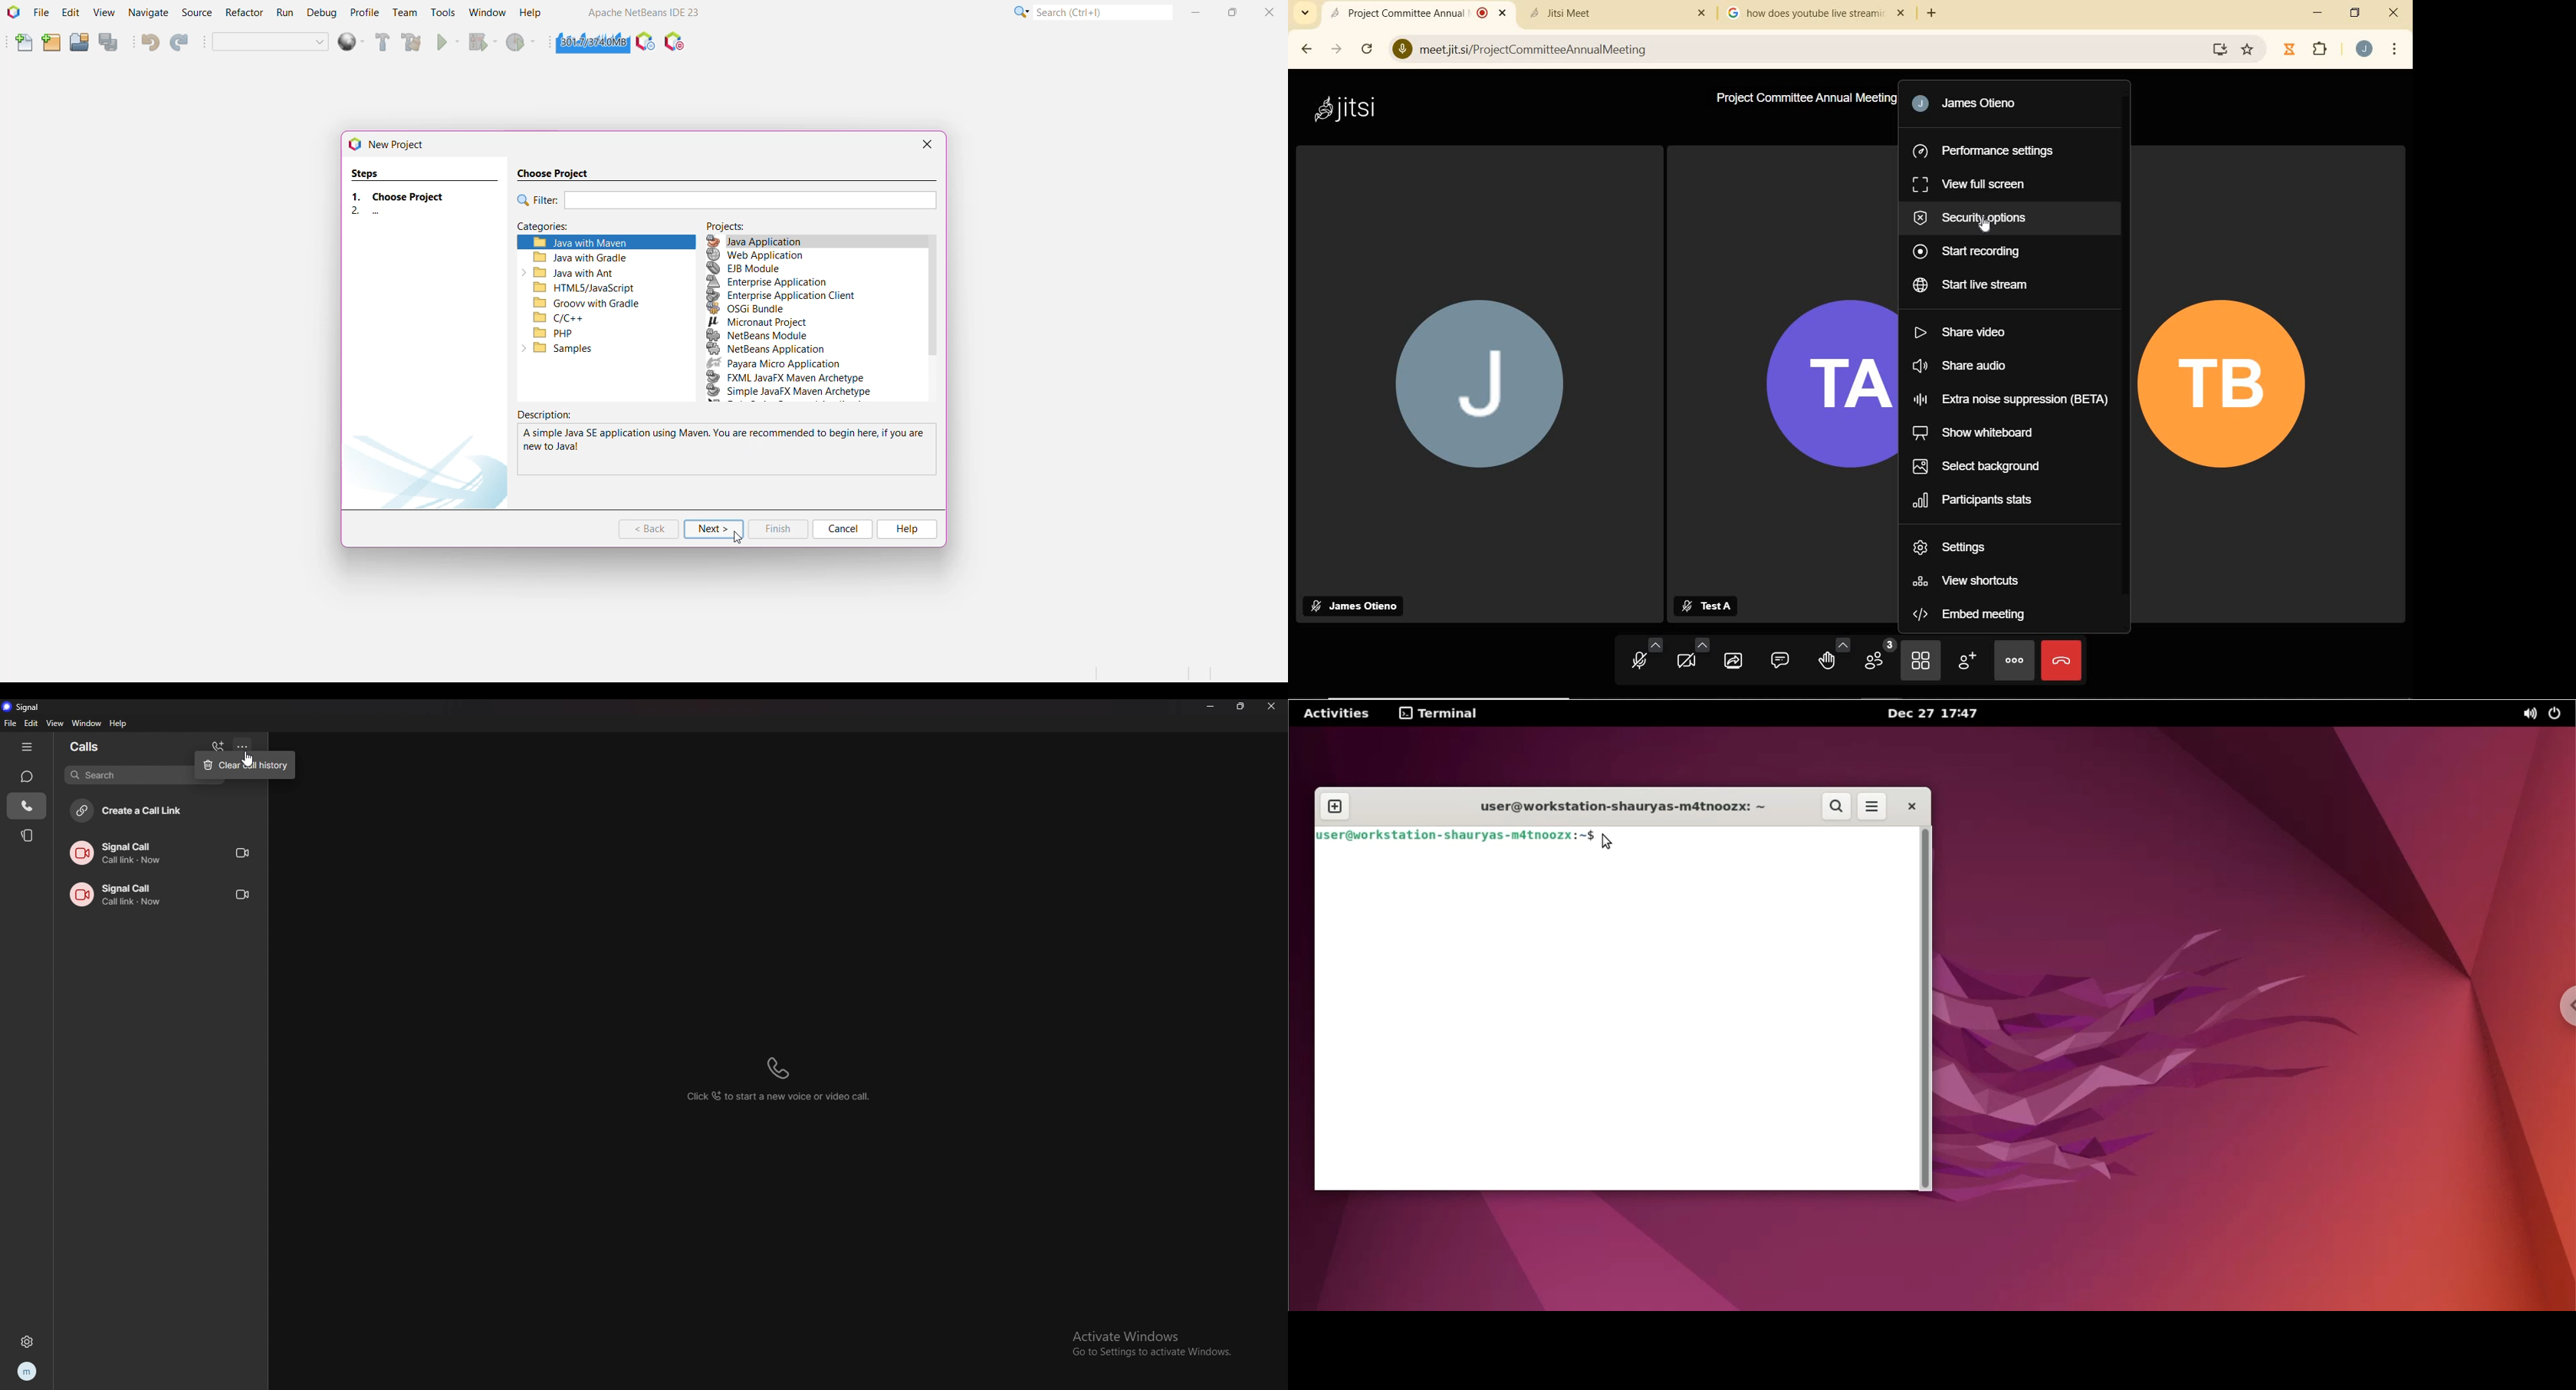 Image resolution: width=2576 pixels, height=1400 pixels. Describe the element at coordinates (2248, 46) in the screenshot. I see `Favorite` at that location.